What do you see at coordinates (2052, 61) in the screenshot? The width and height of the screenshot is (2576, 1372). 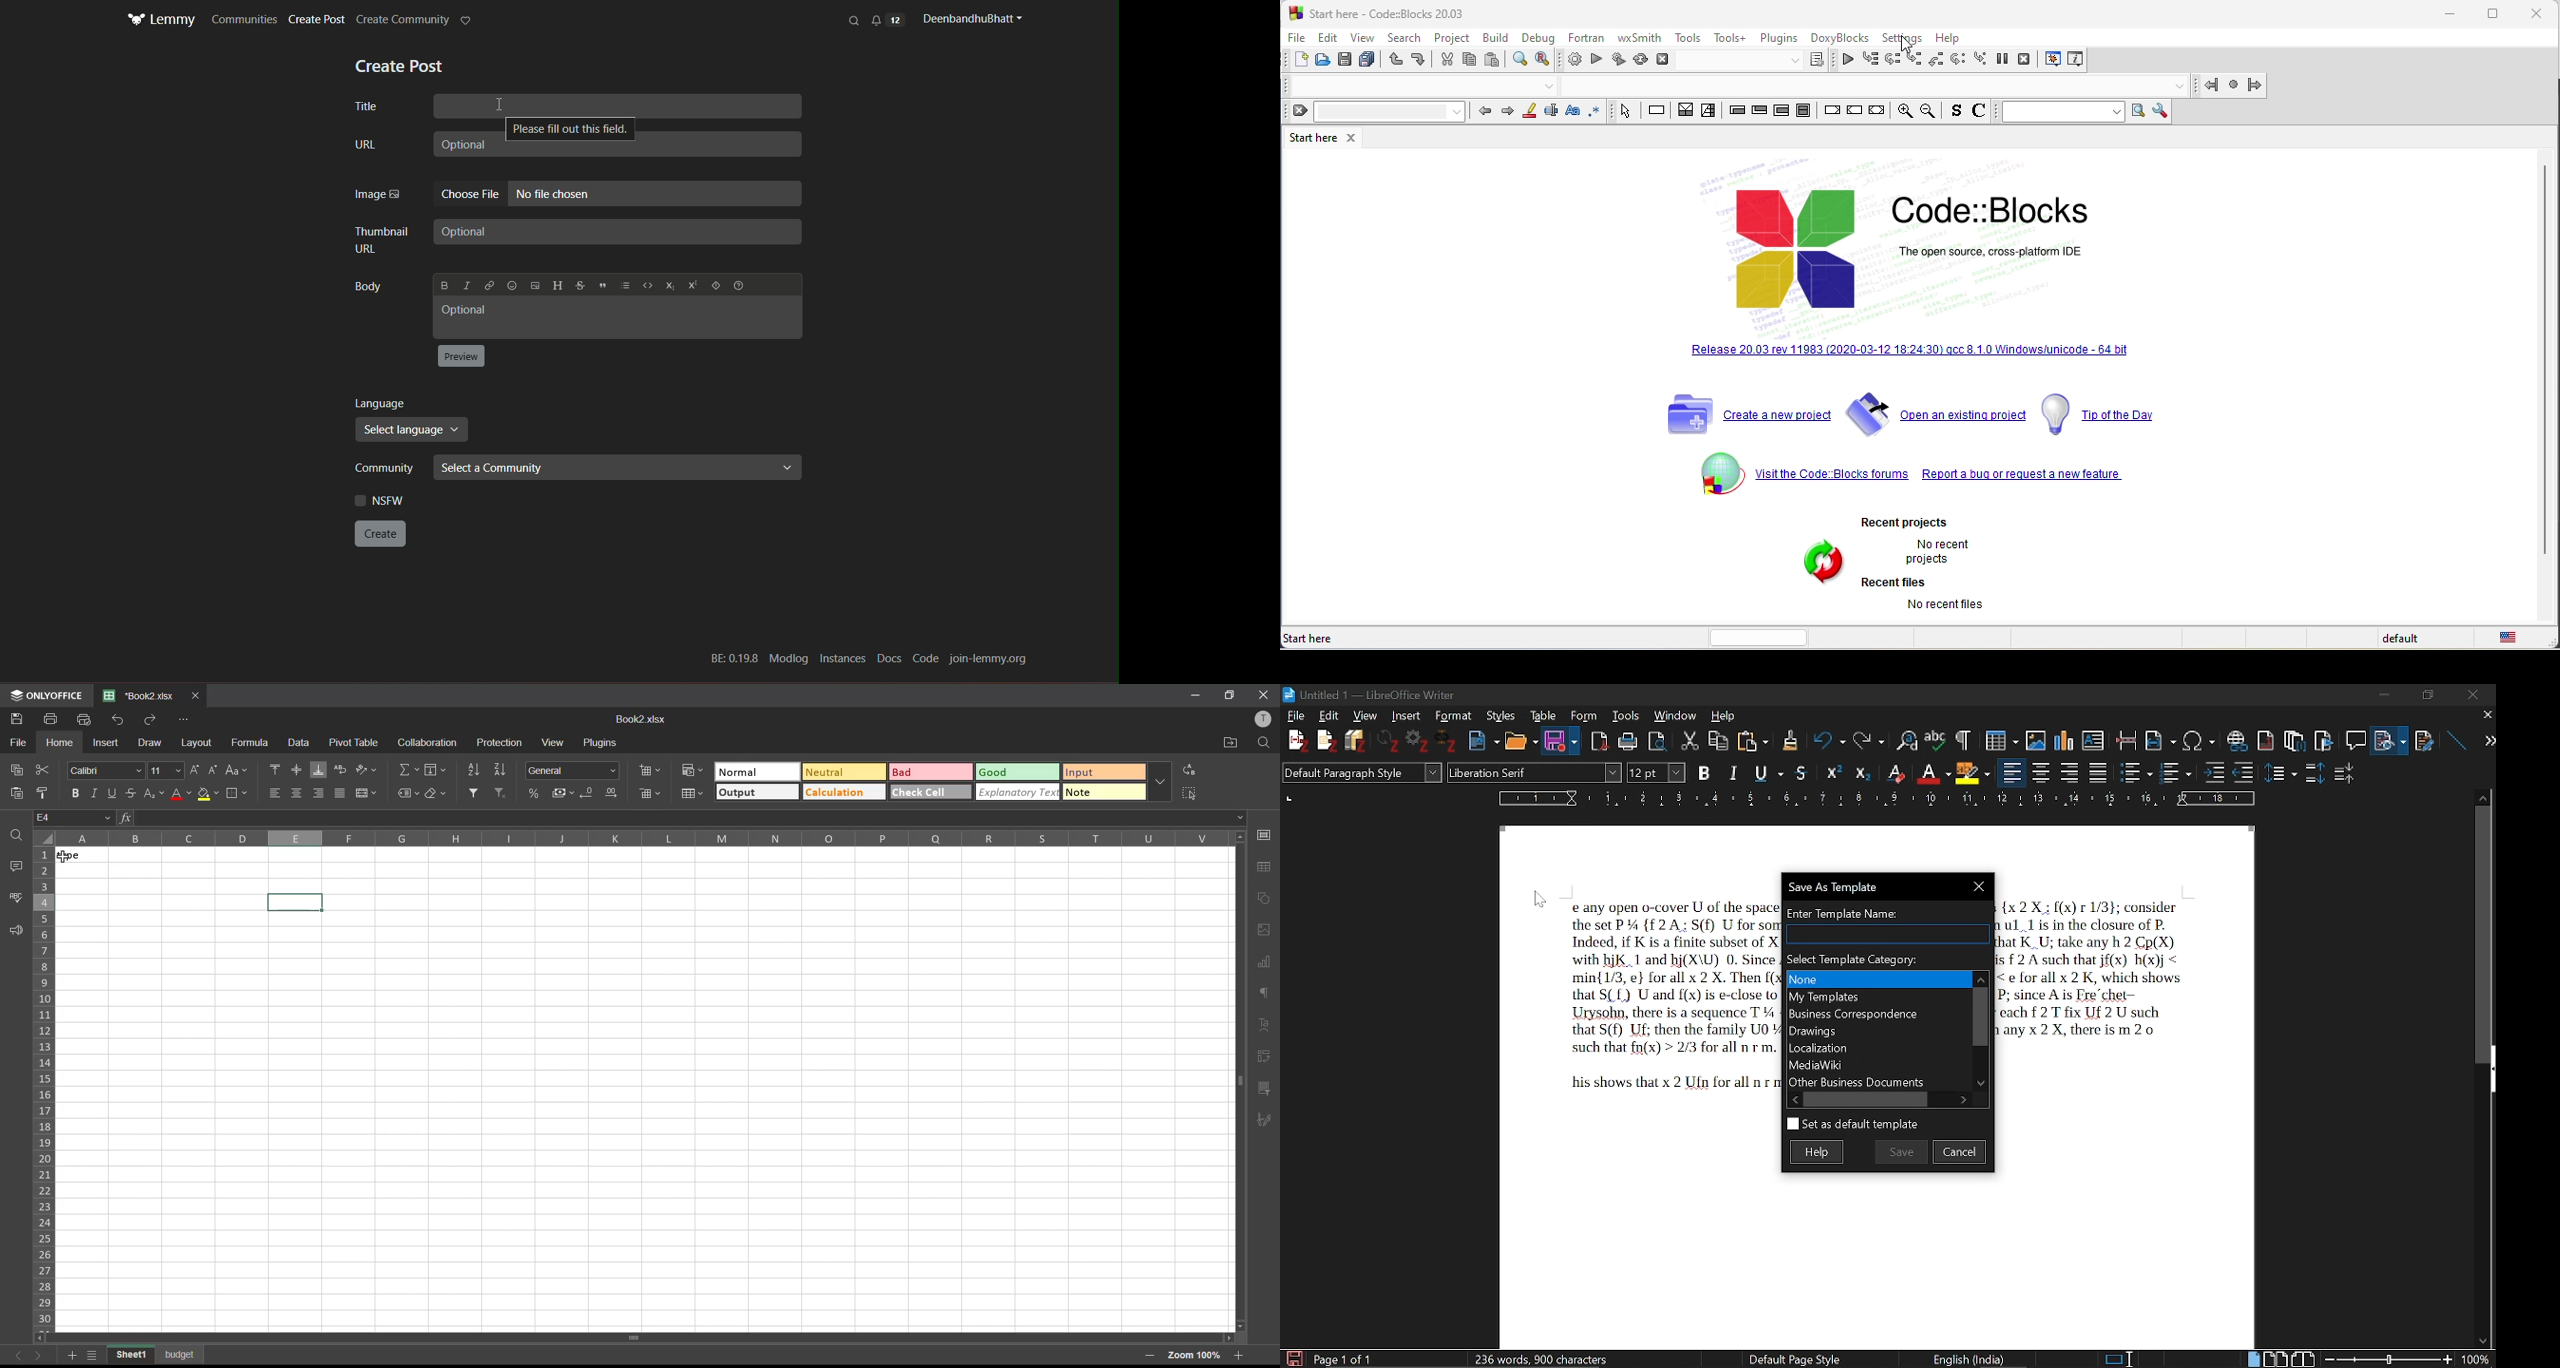 I see `debugging window` at bounding box center [2052, 61].